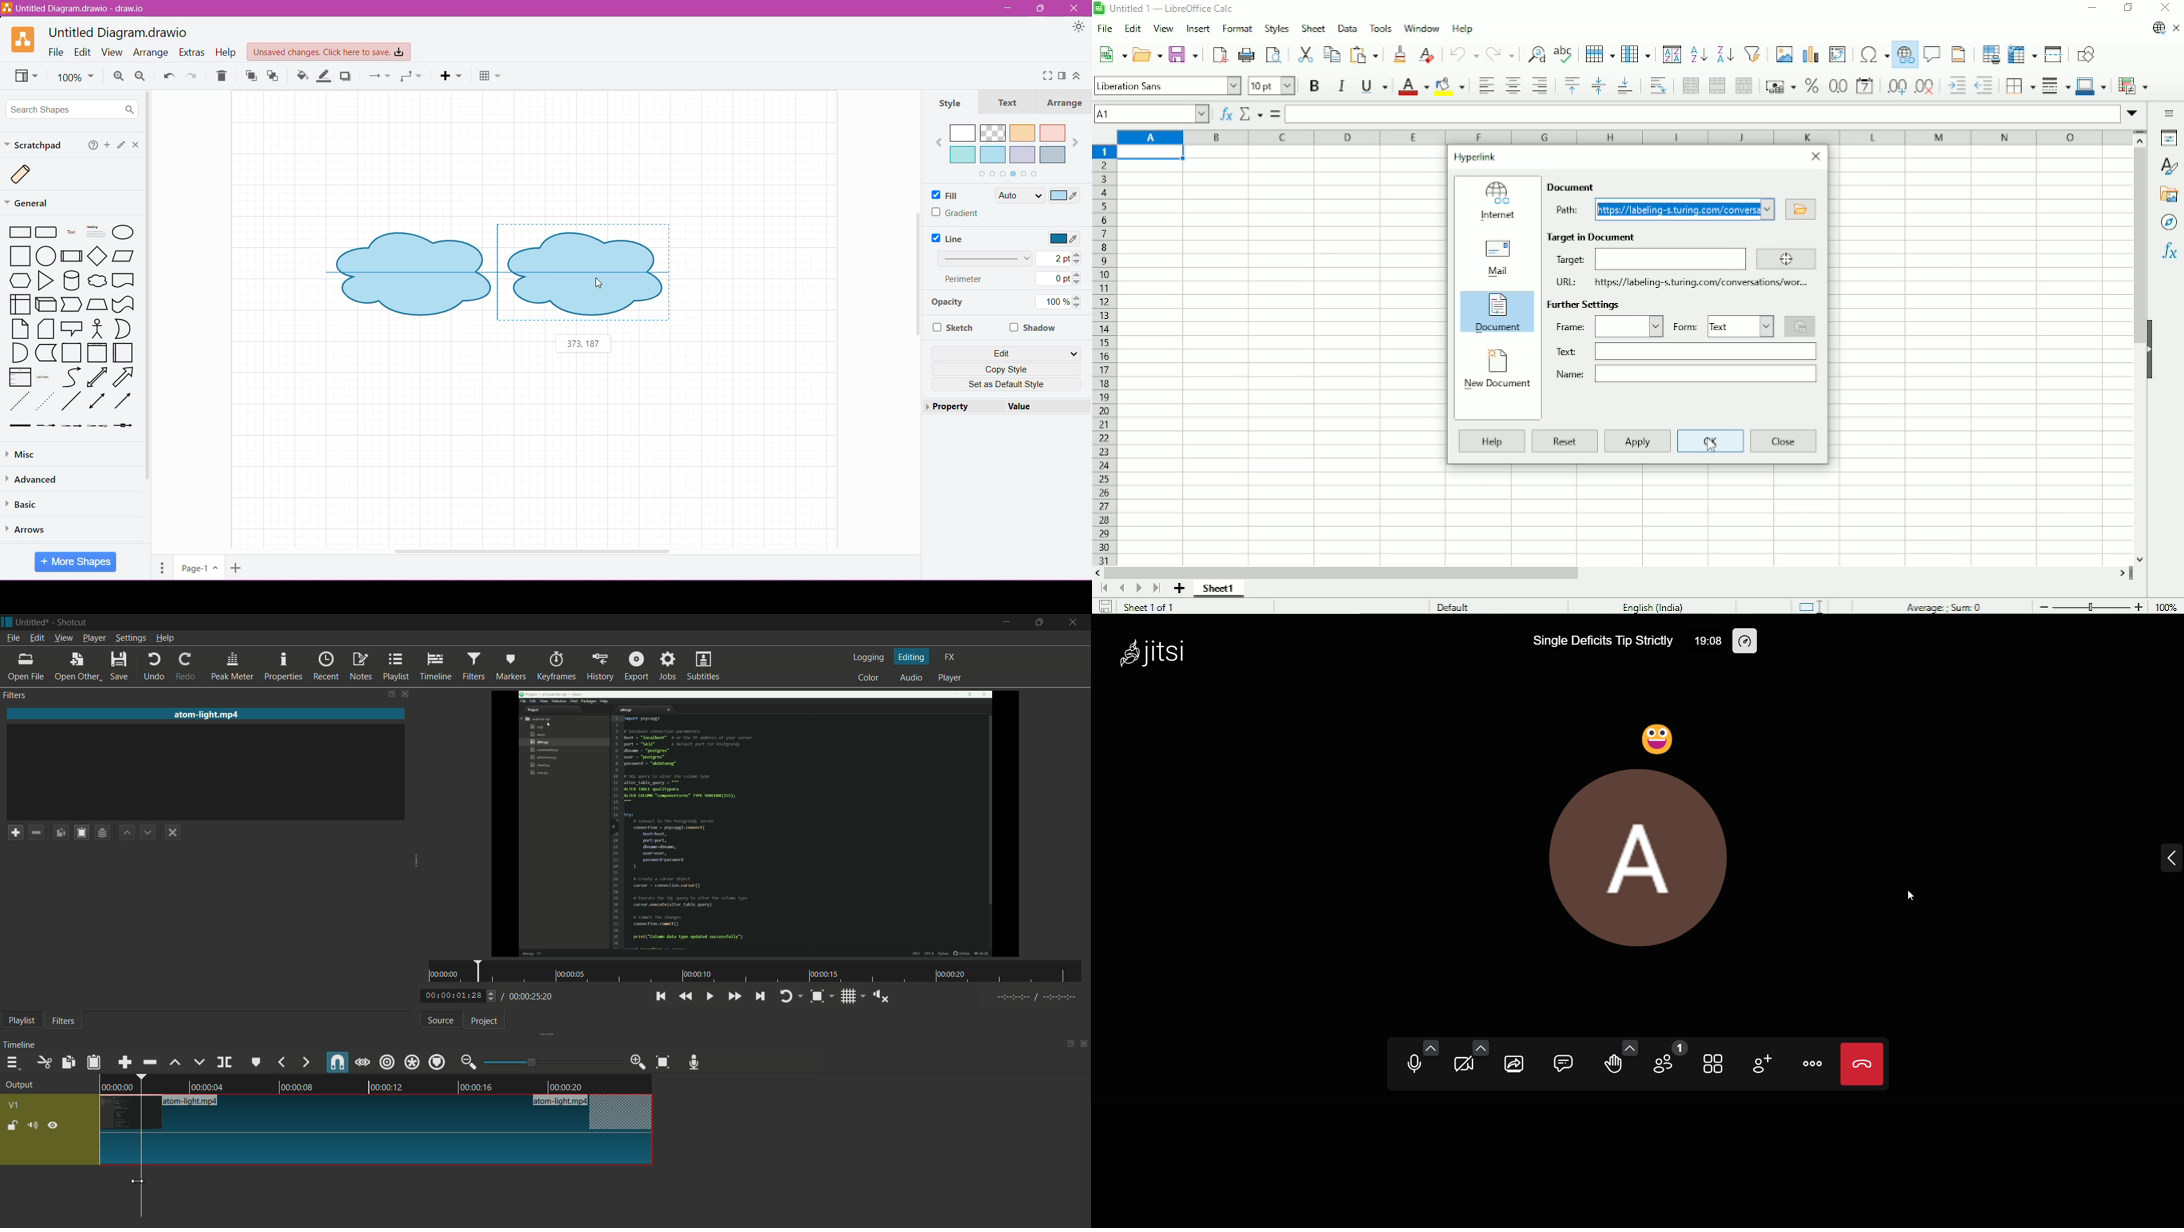 The width and height of the screenshot is (2184, 1232). What do you see at coordinates (1491, 441) in the screenshot?
I see `Help` at bounding box center [1491, 441].